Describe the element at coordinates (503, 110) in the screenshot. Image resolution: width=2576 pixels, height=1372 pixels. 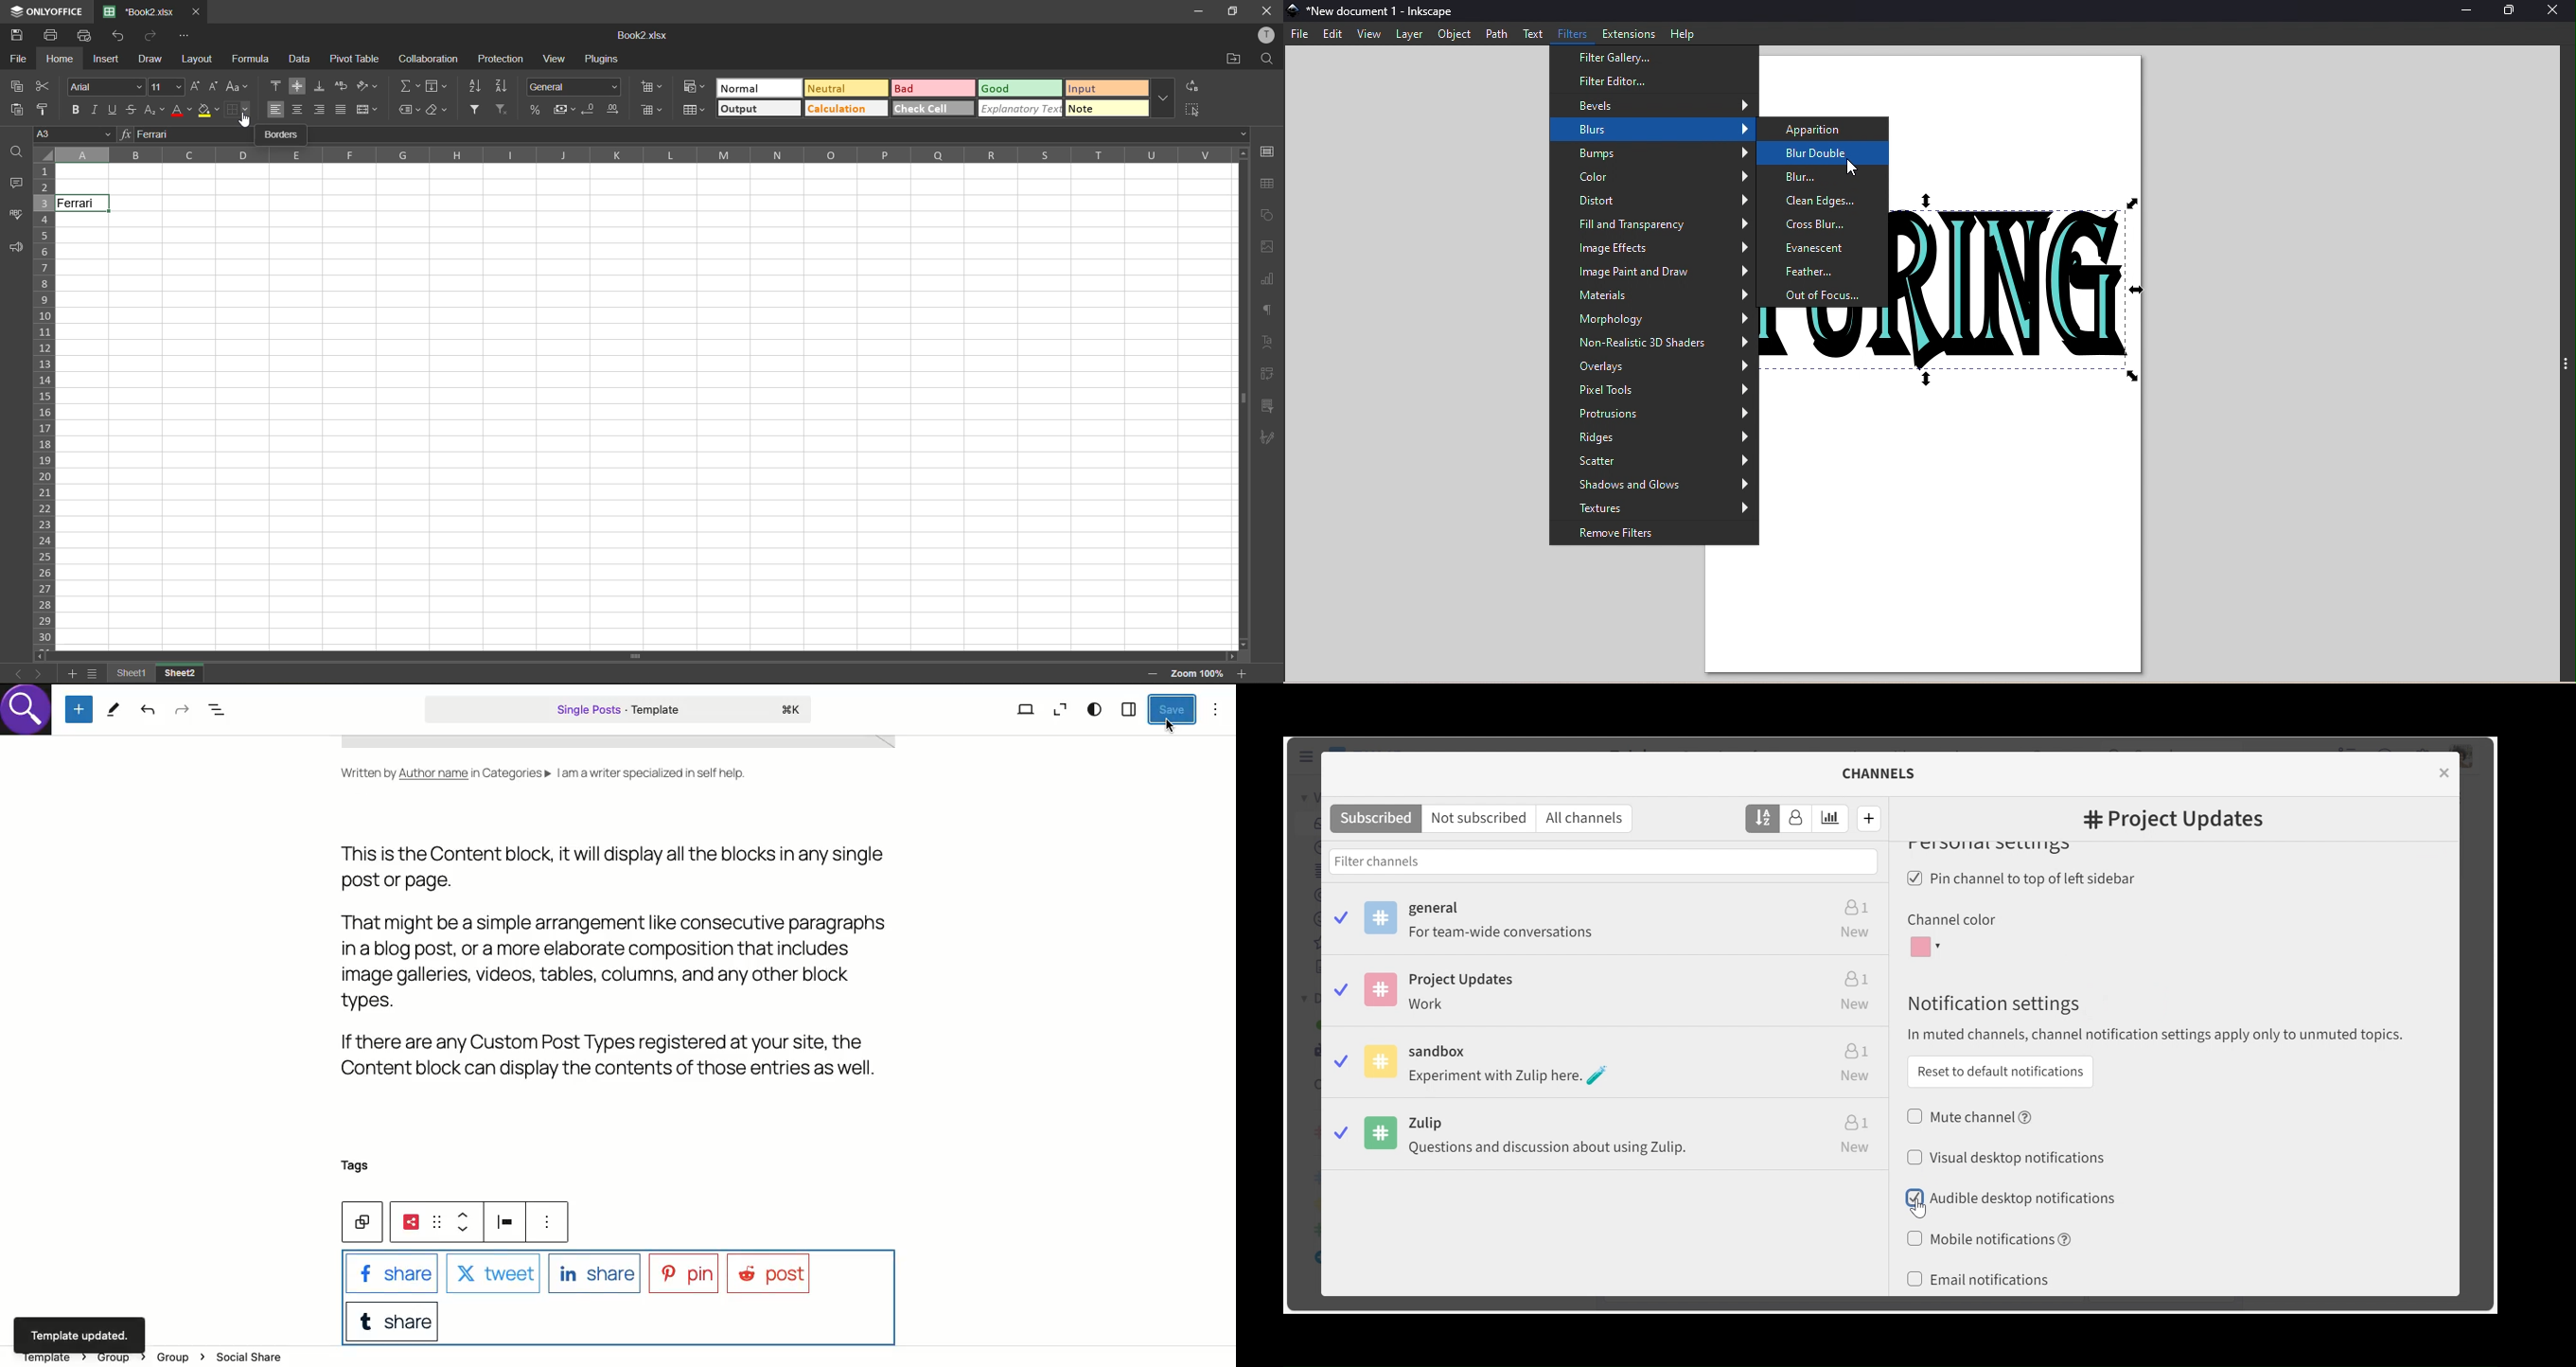
I see `clear filter` at that location.